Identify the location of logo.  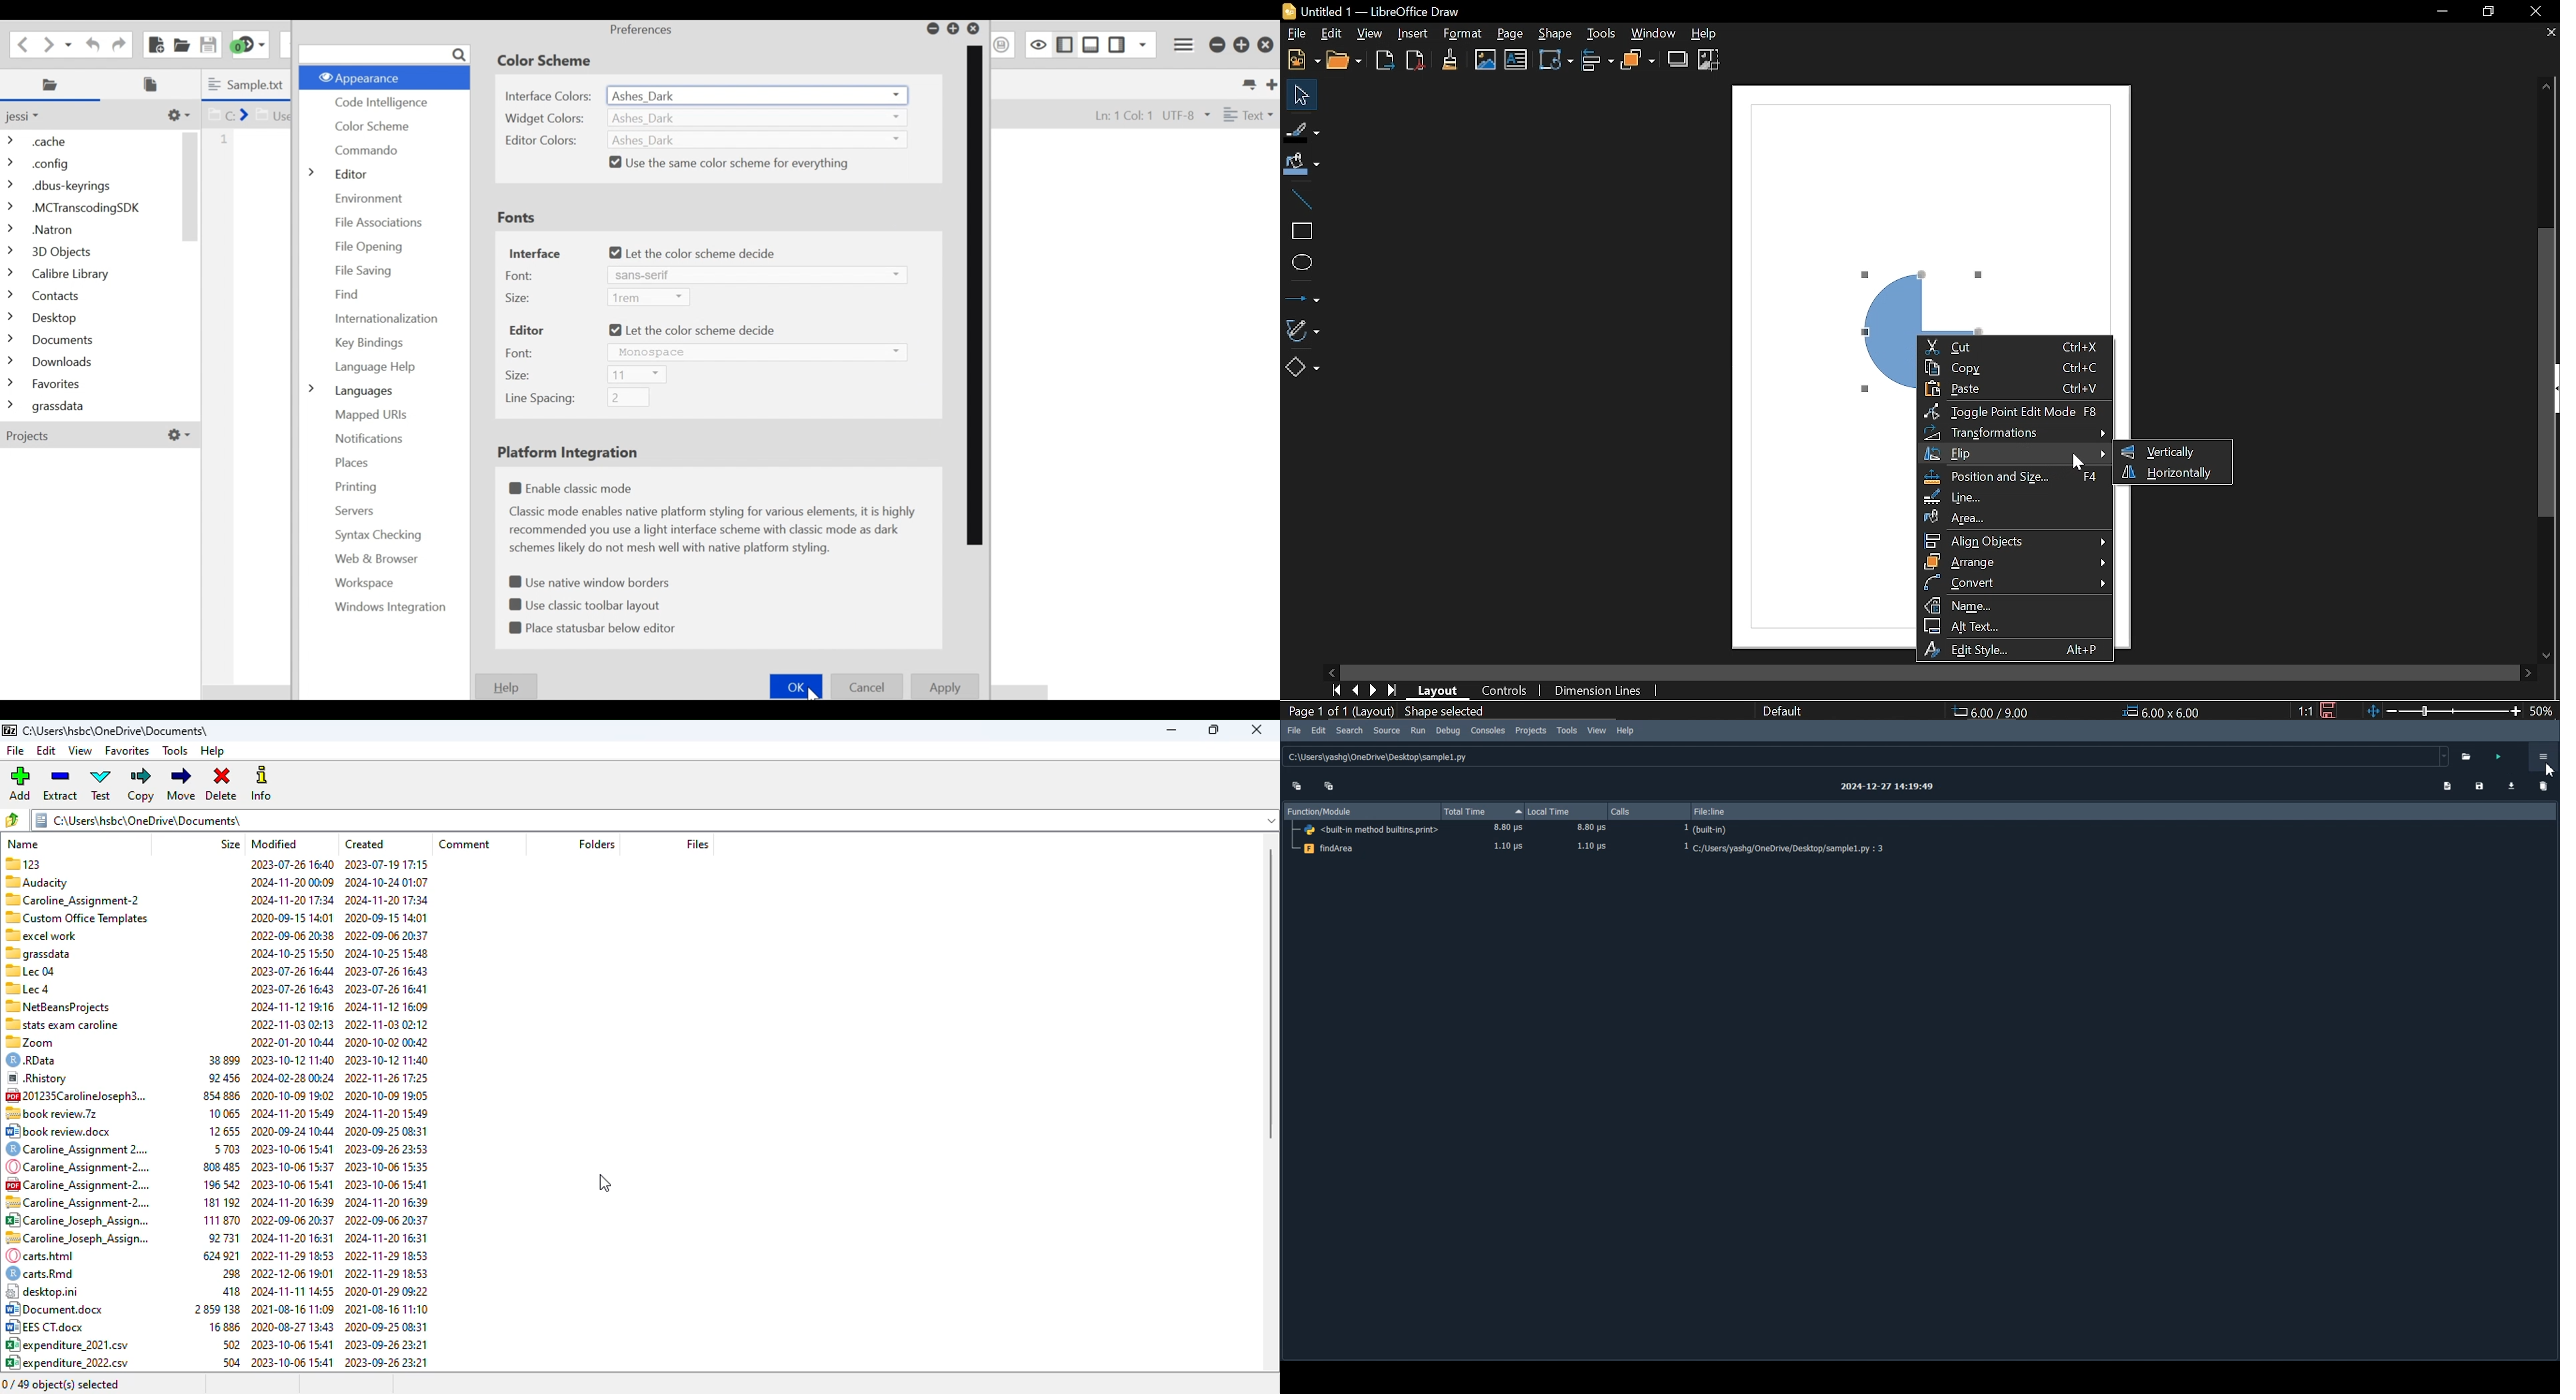
(9, 731).